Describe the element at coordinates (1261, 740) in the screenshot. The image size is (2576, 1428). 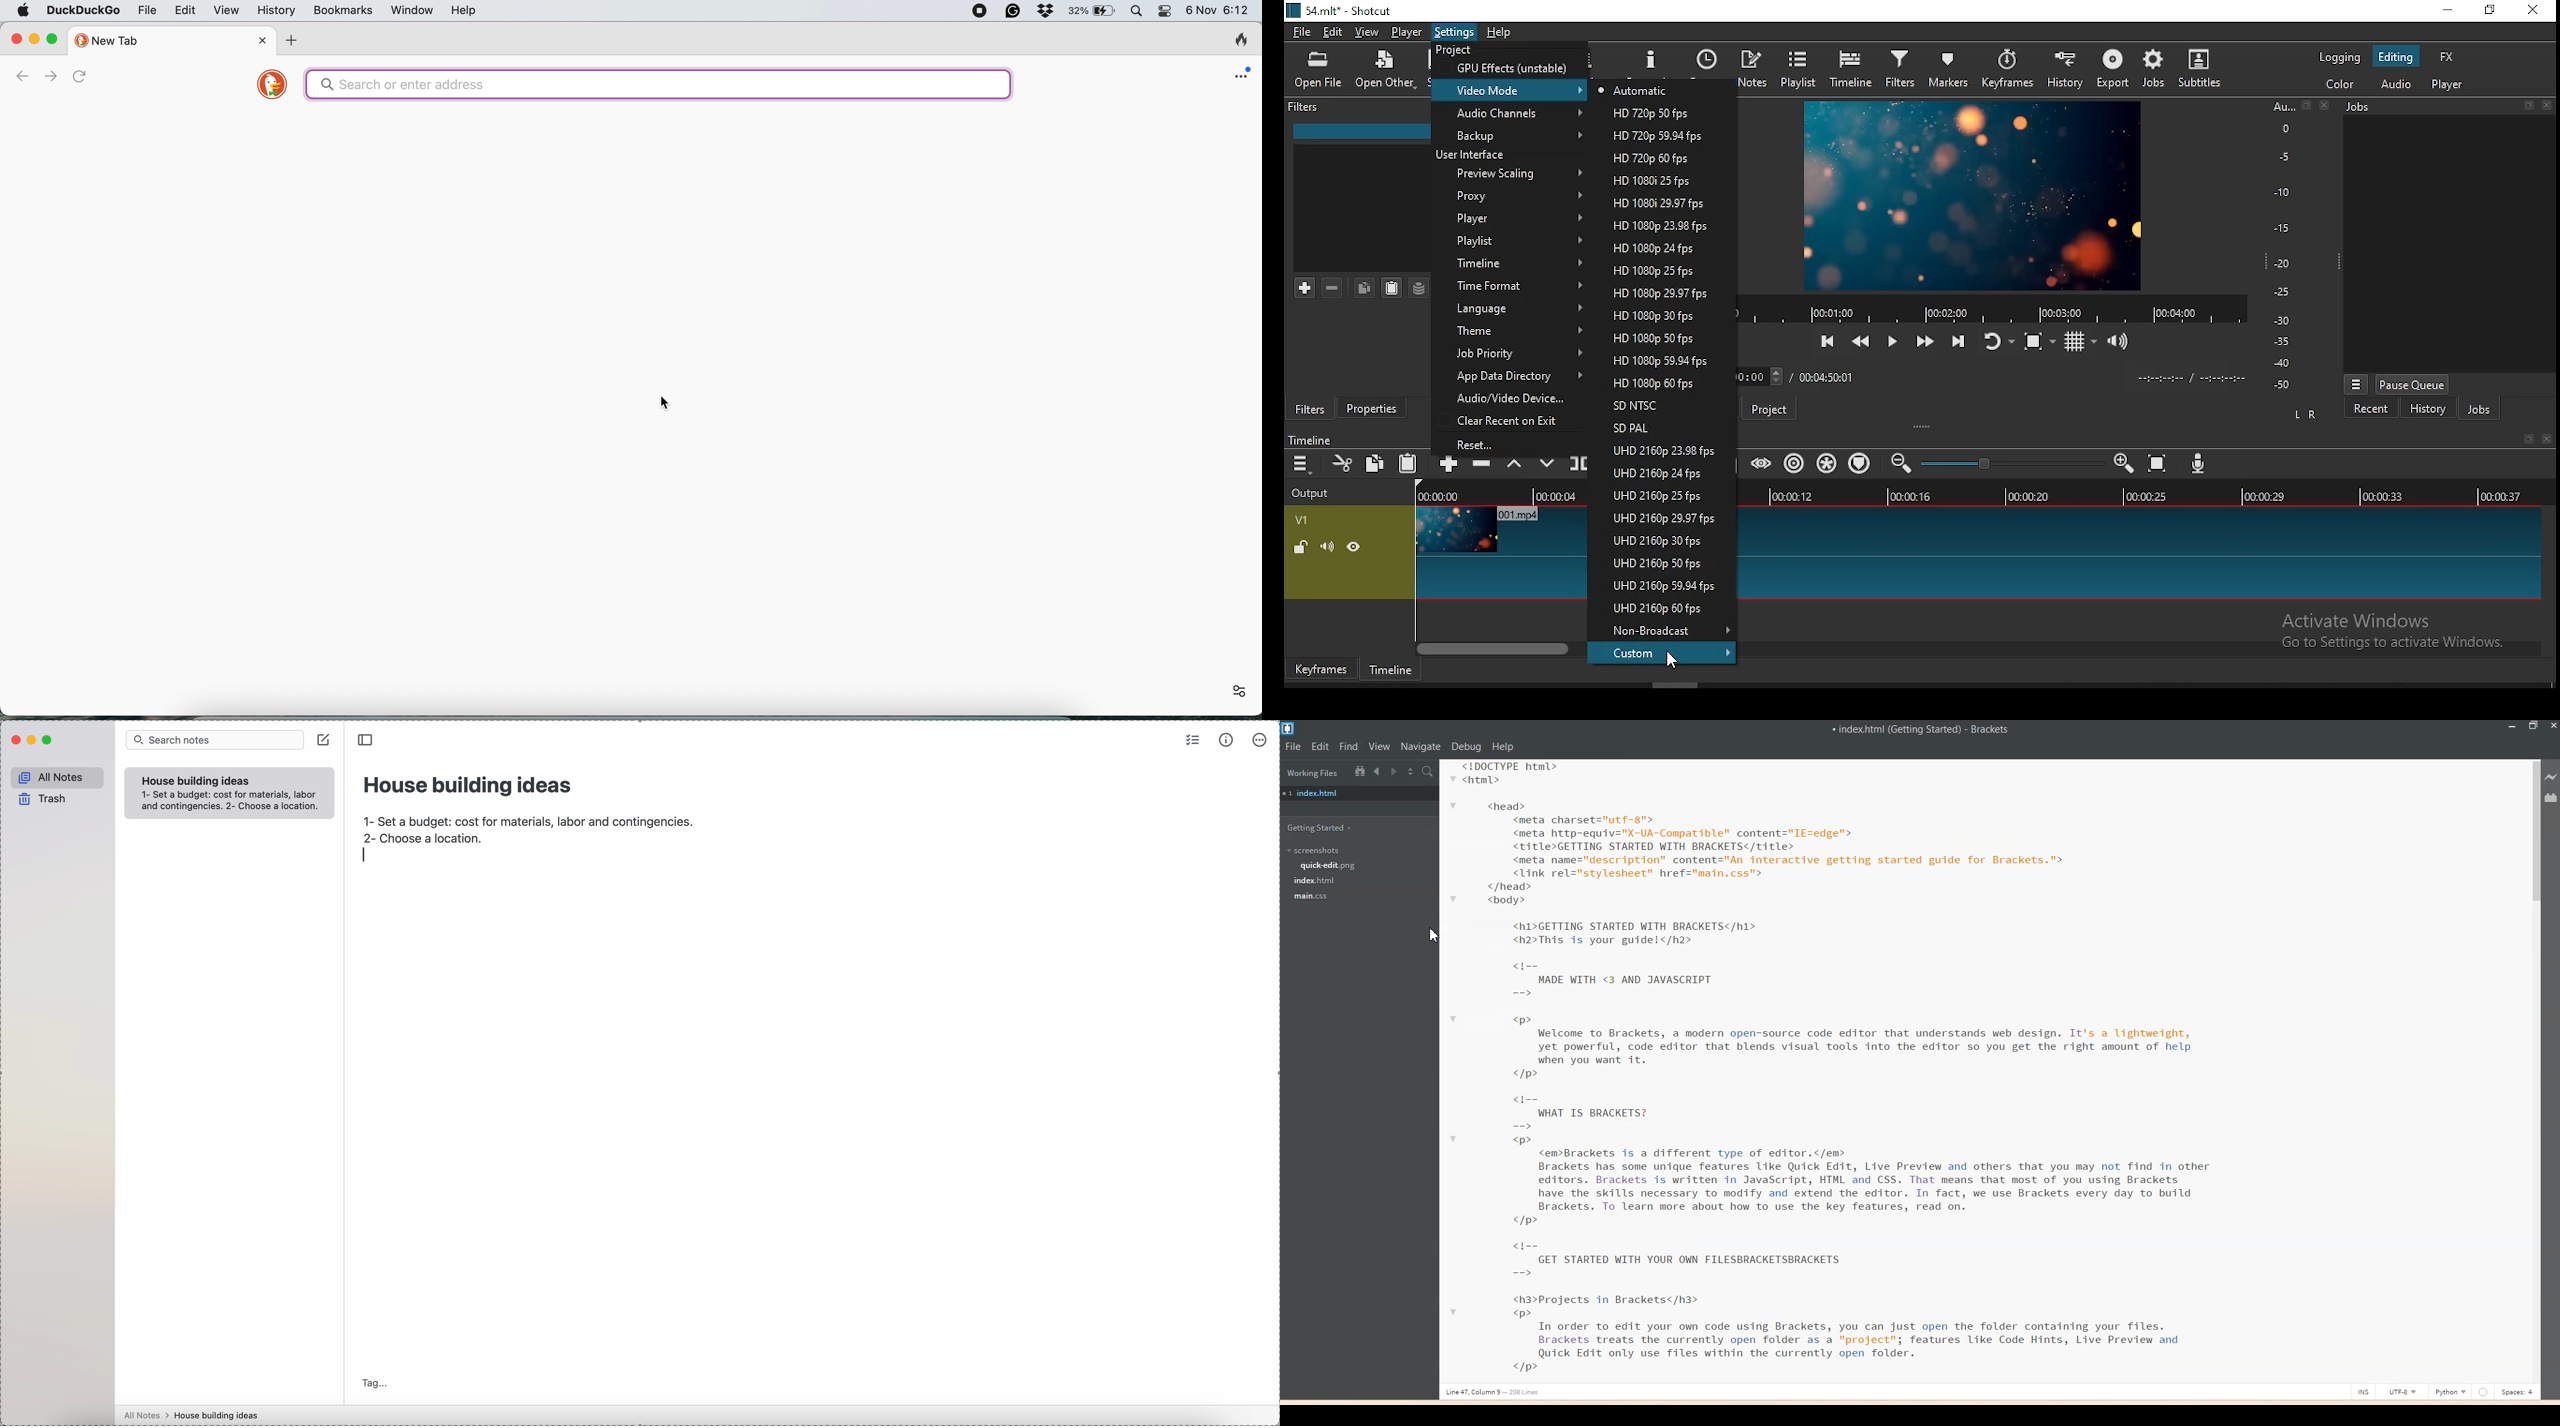
I see `more options` at that location.